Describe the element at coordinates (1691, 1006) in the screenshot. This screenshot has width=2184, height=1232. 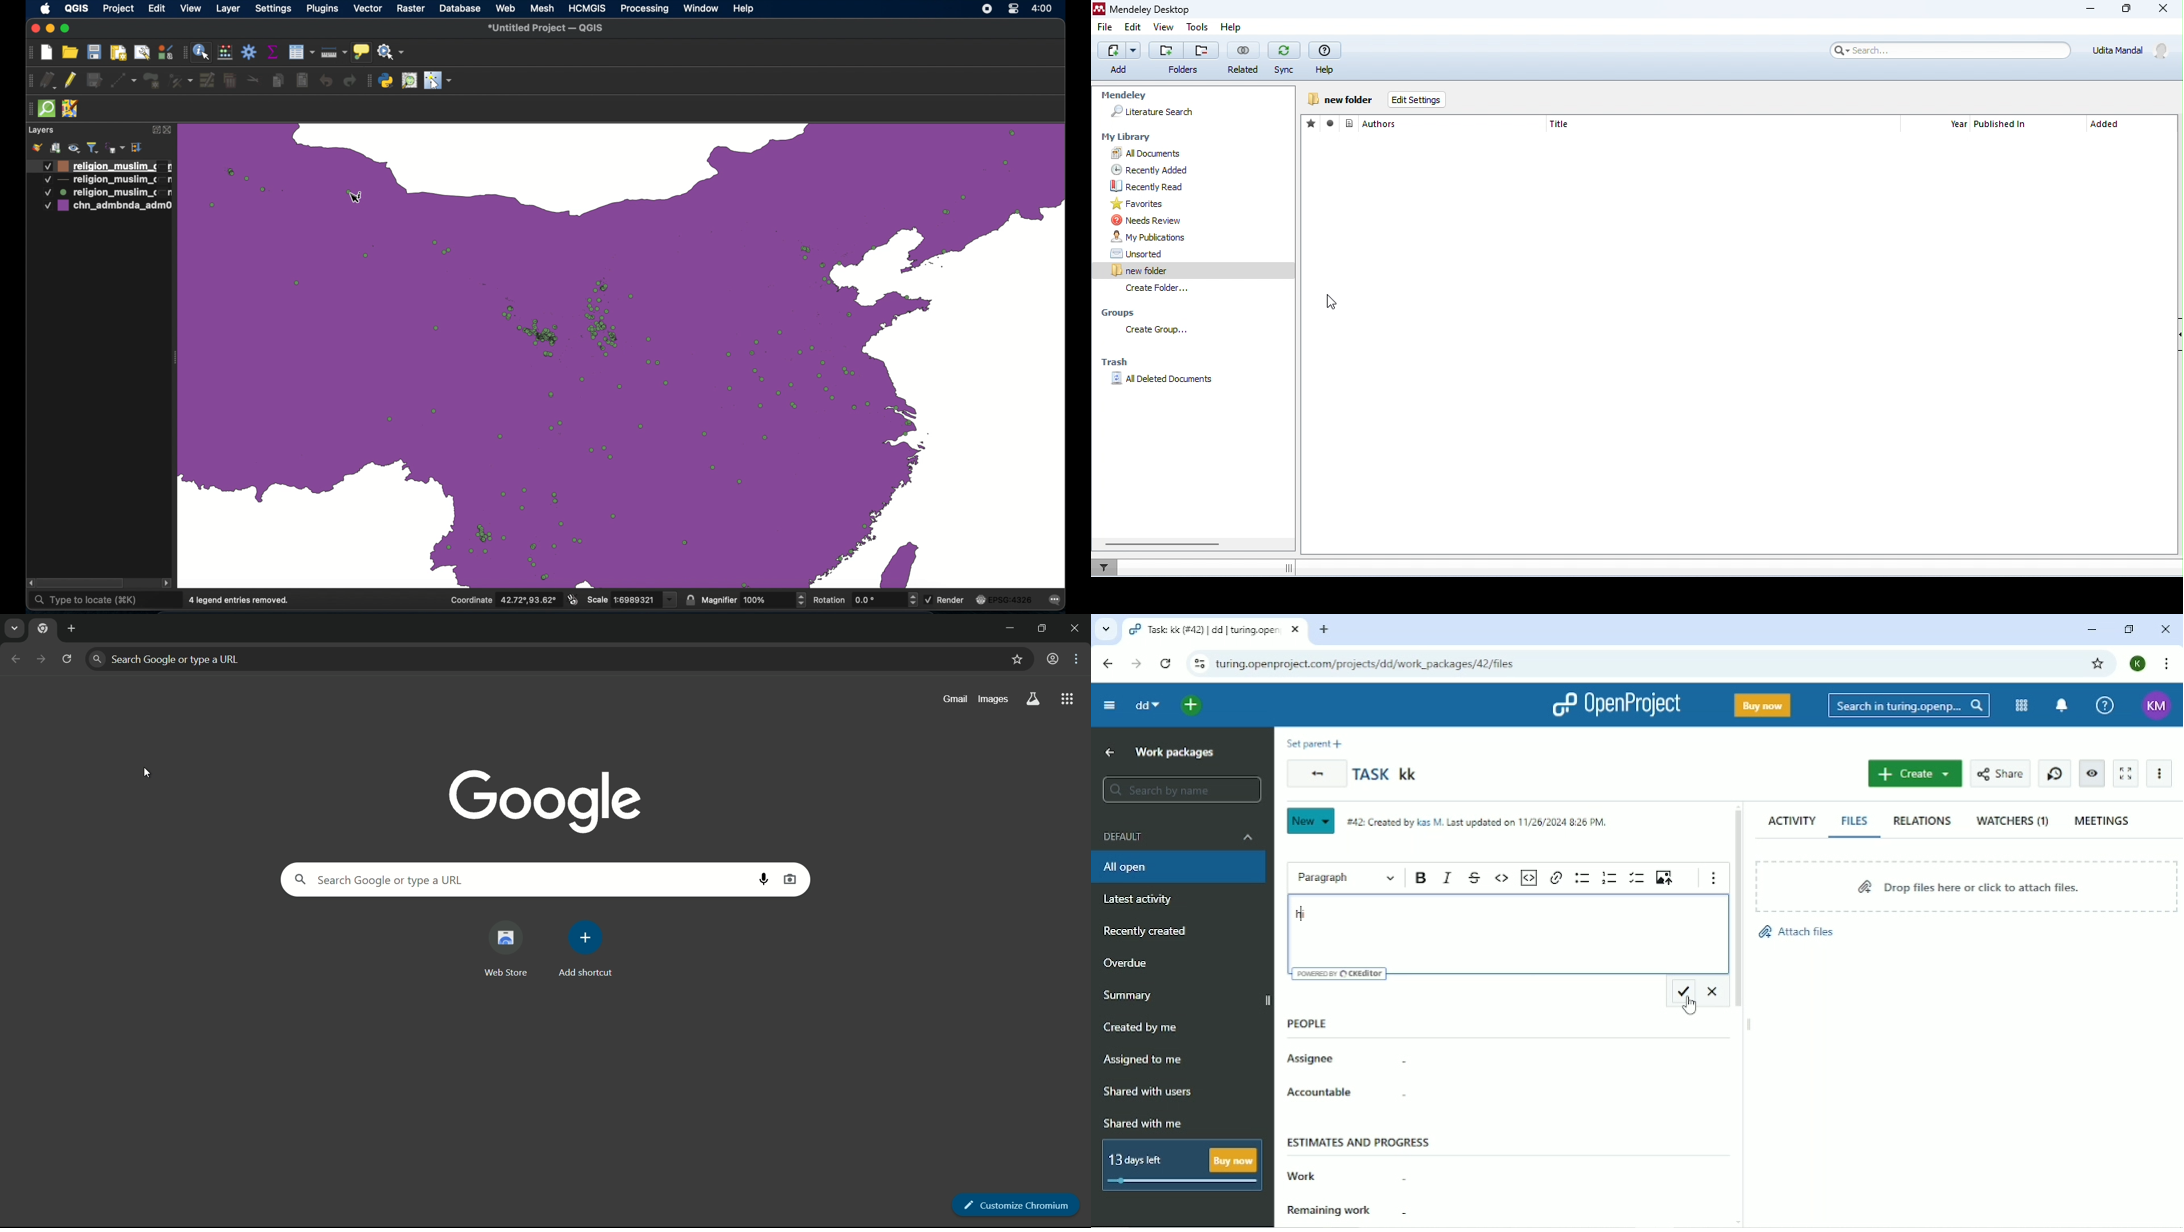
I see `Cursor` at that location.